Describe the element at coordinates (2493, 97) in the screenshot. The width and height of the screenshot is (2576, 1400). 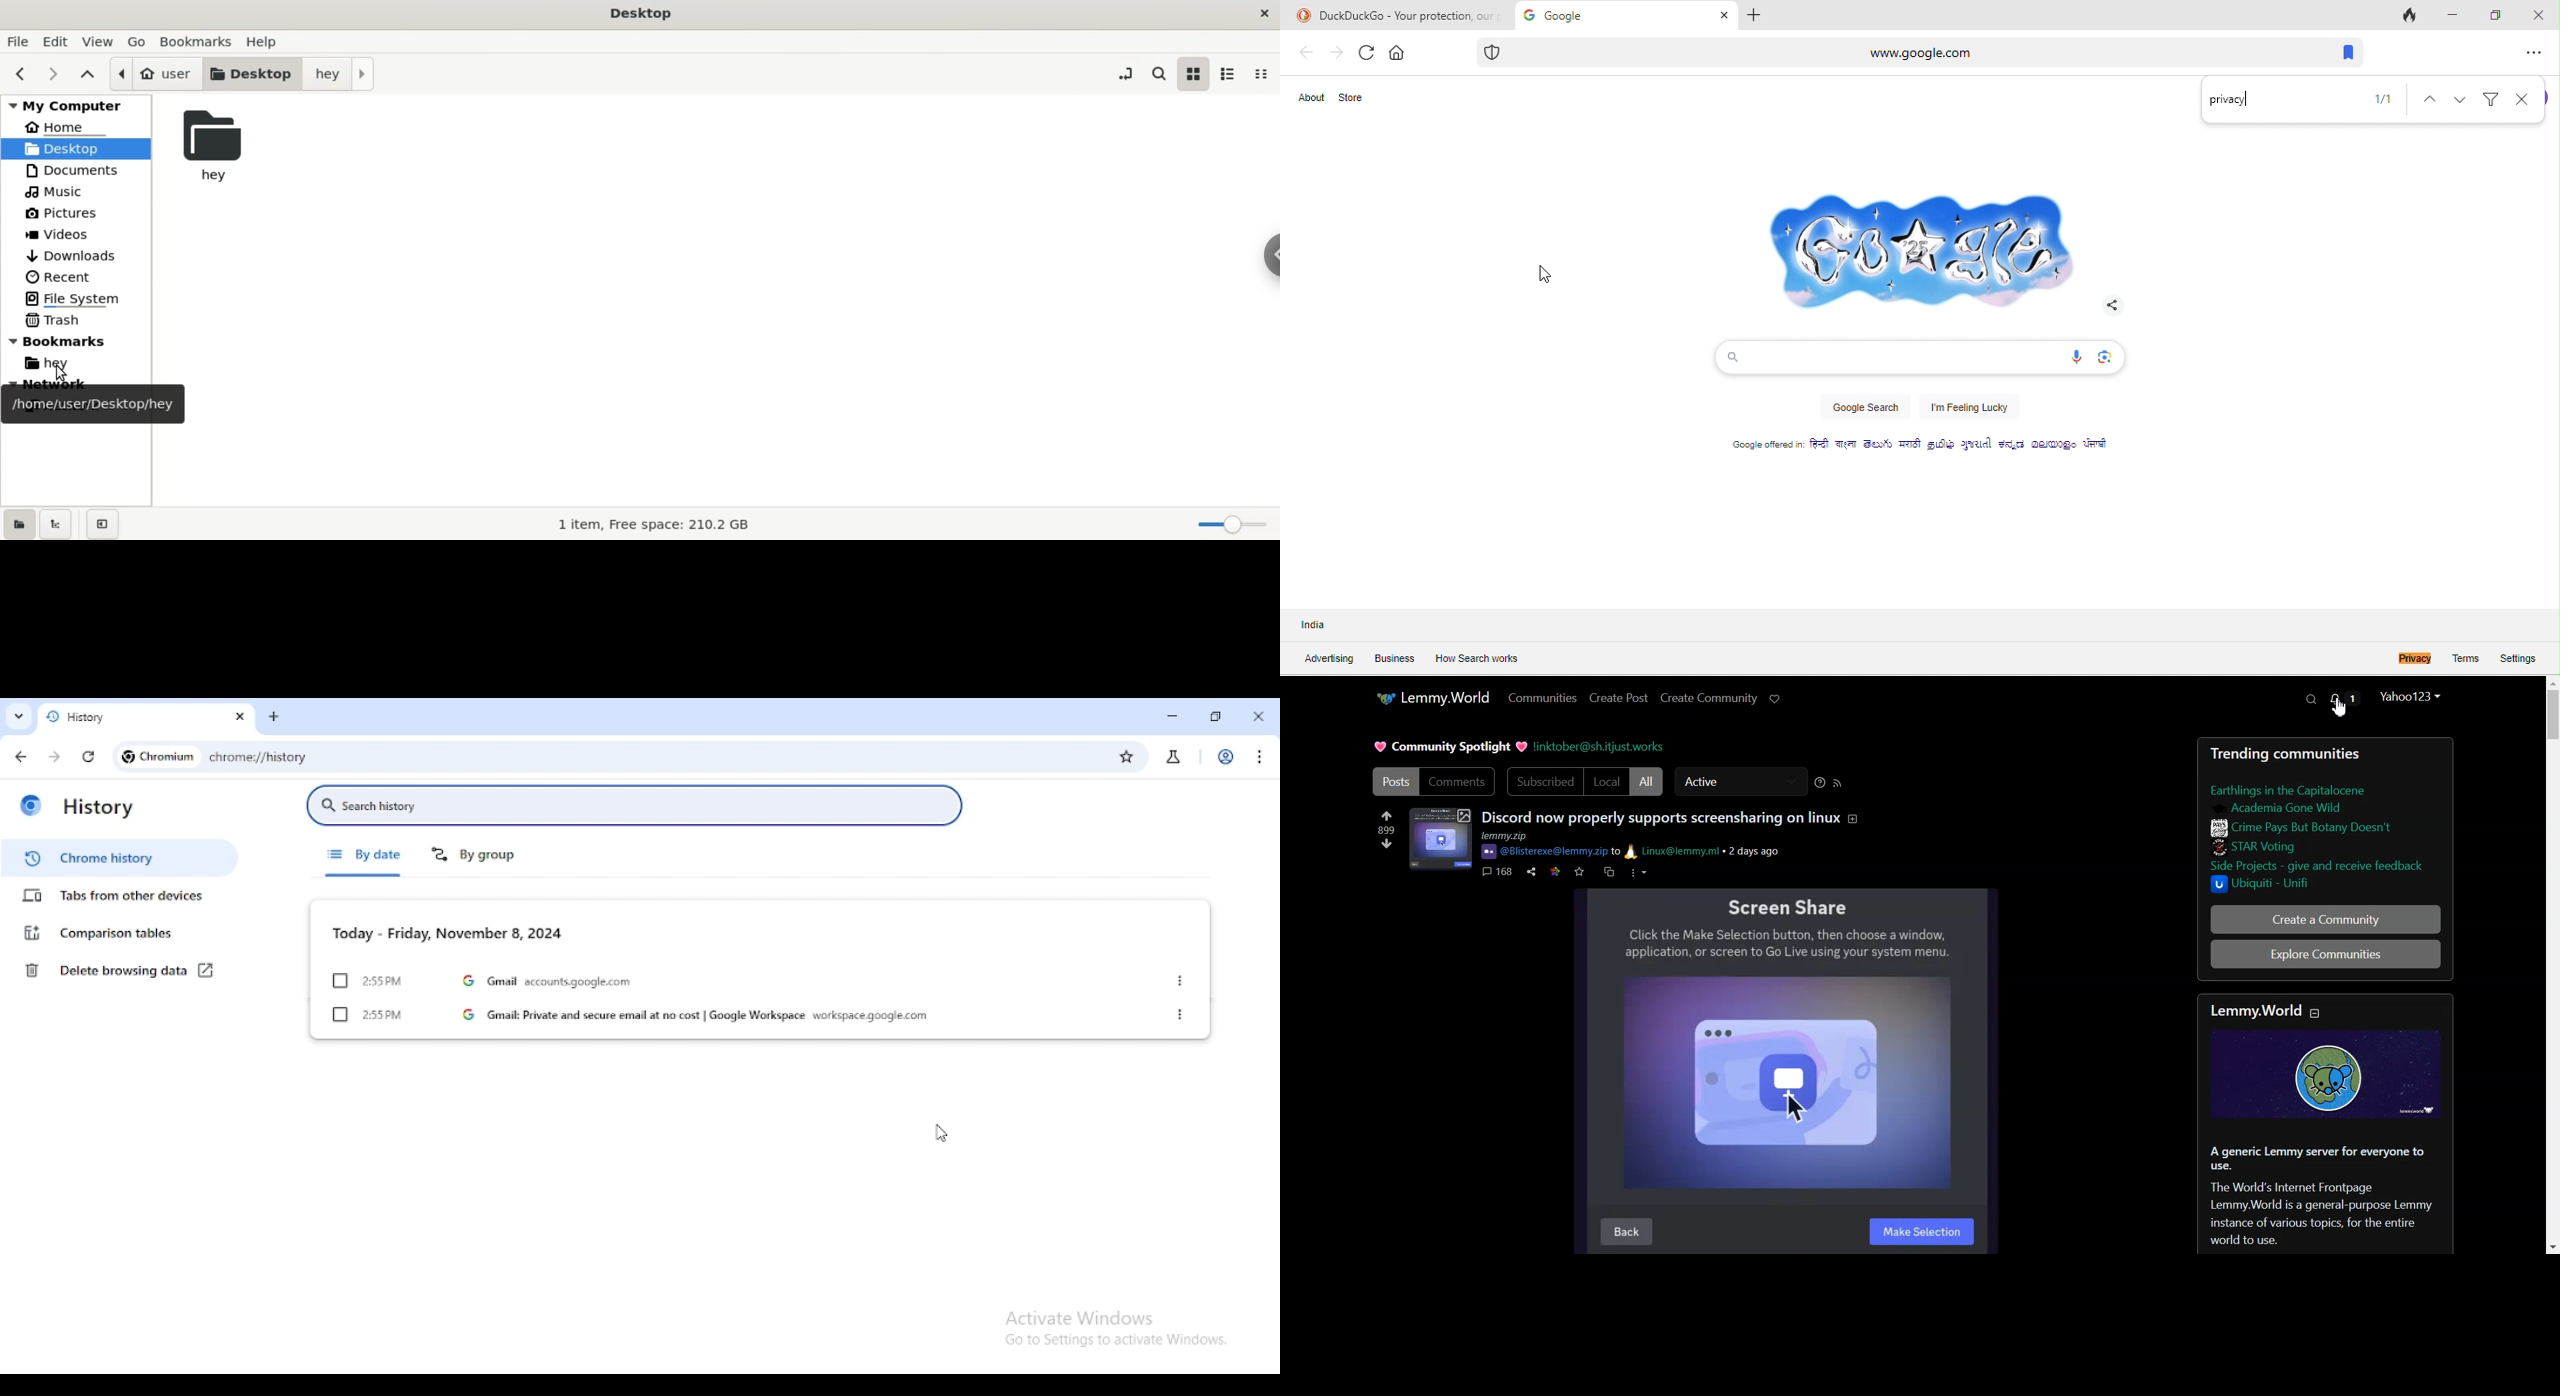
I see `filter` at that location.